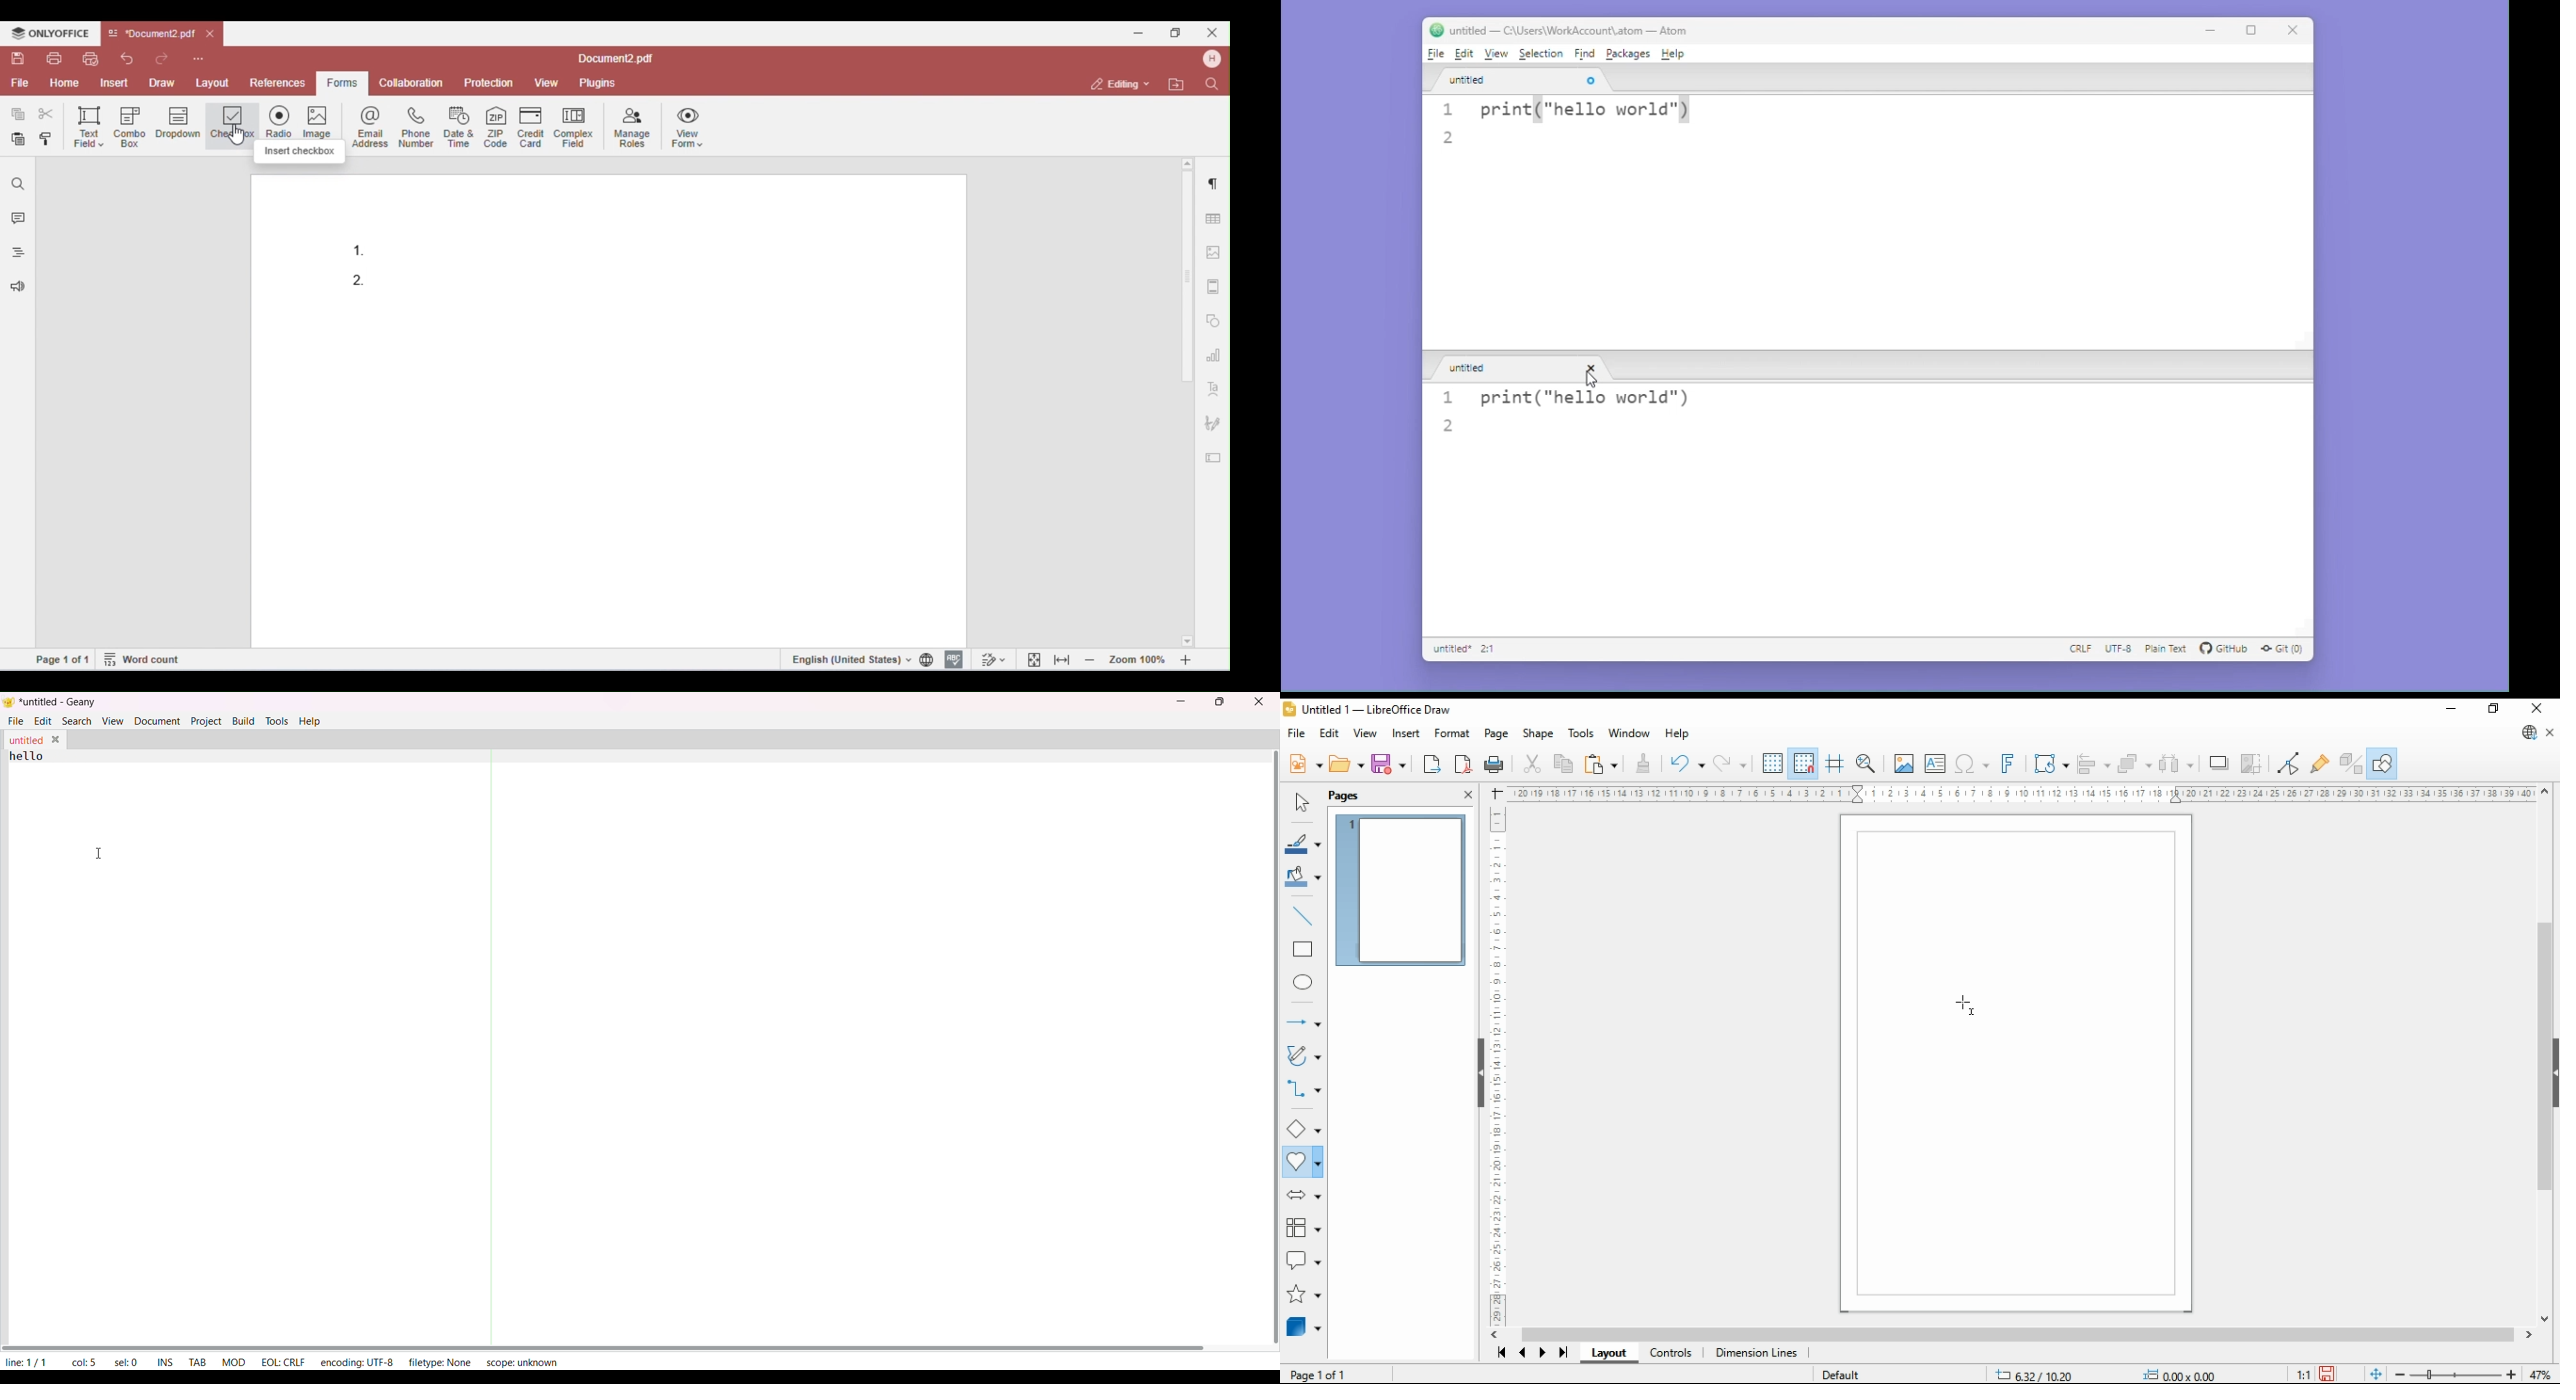  Describe the element at coordinates (1360, 795) in the screenshot. I see `pages` at that location.